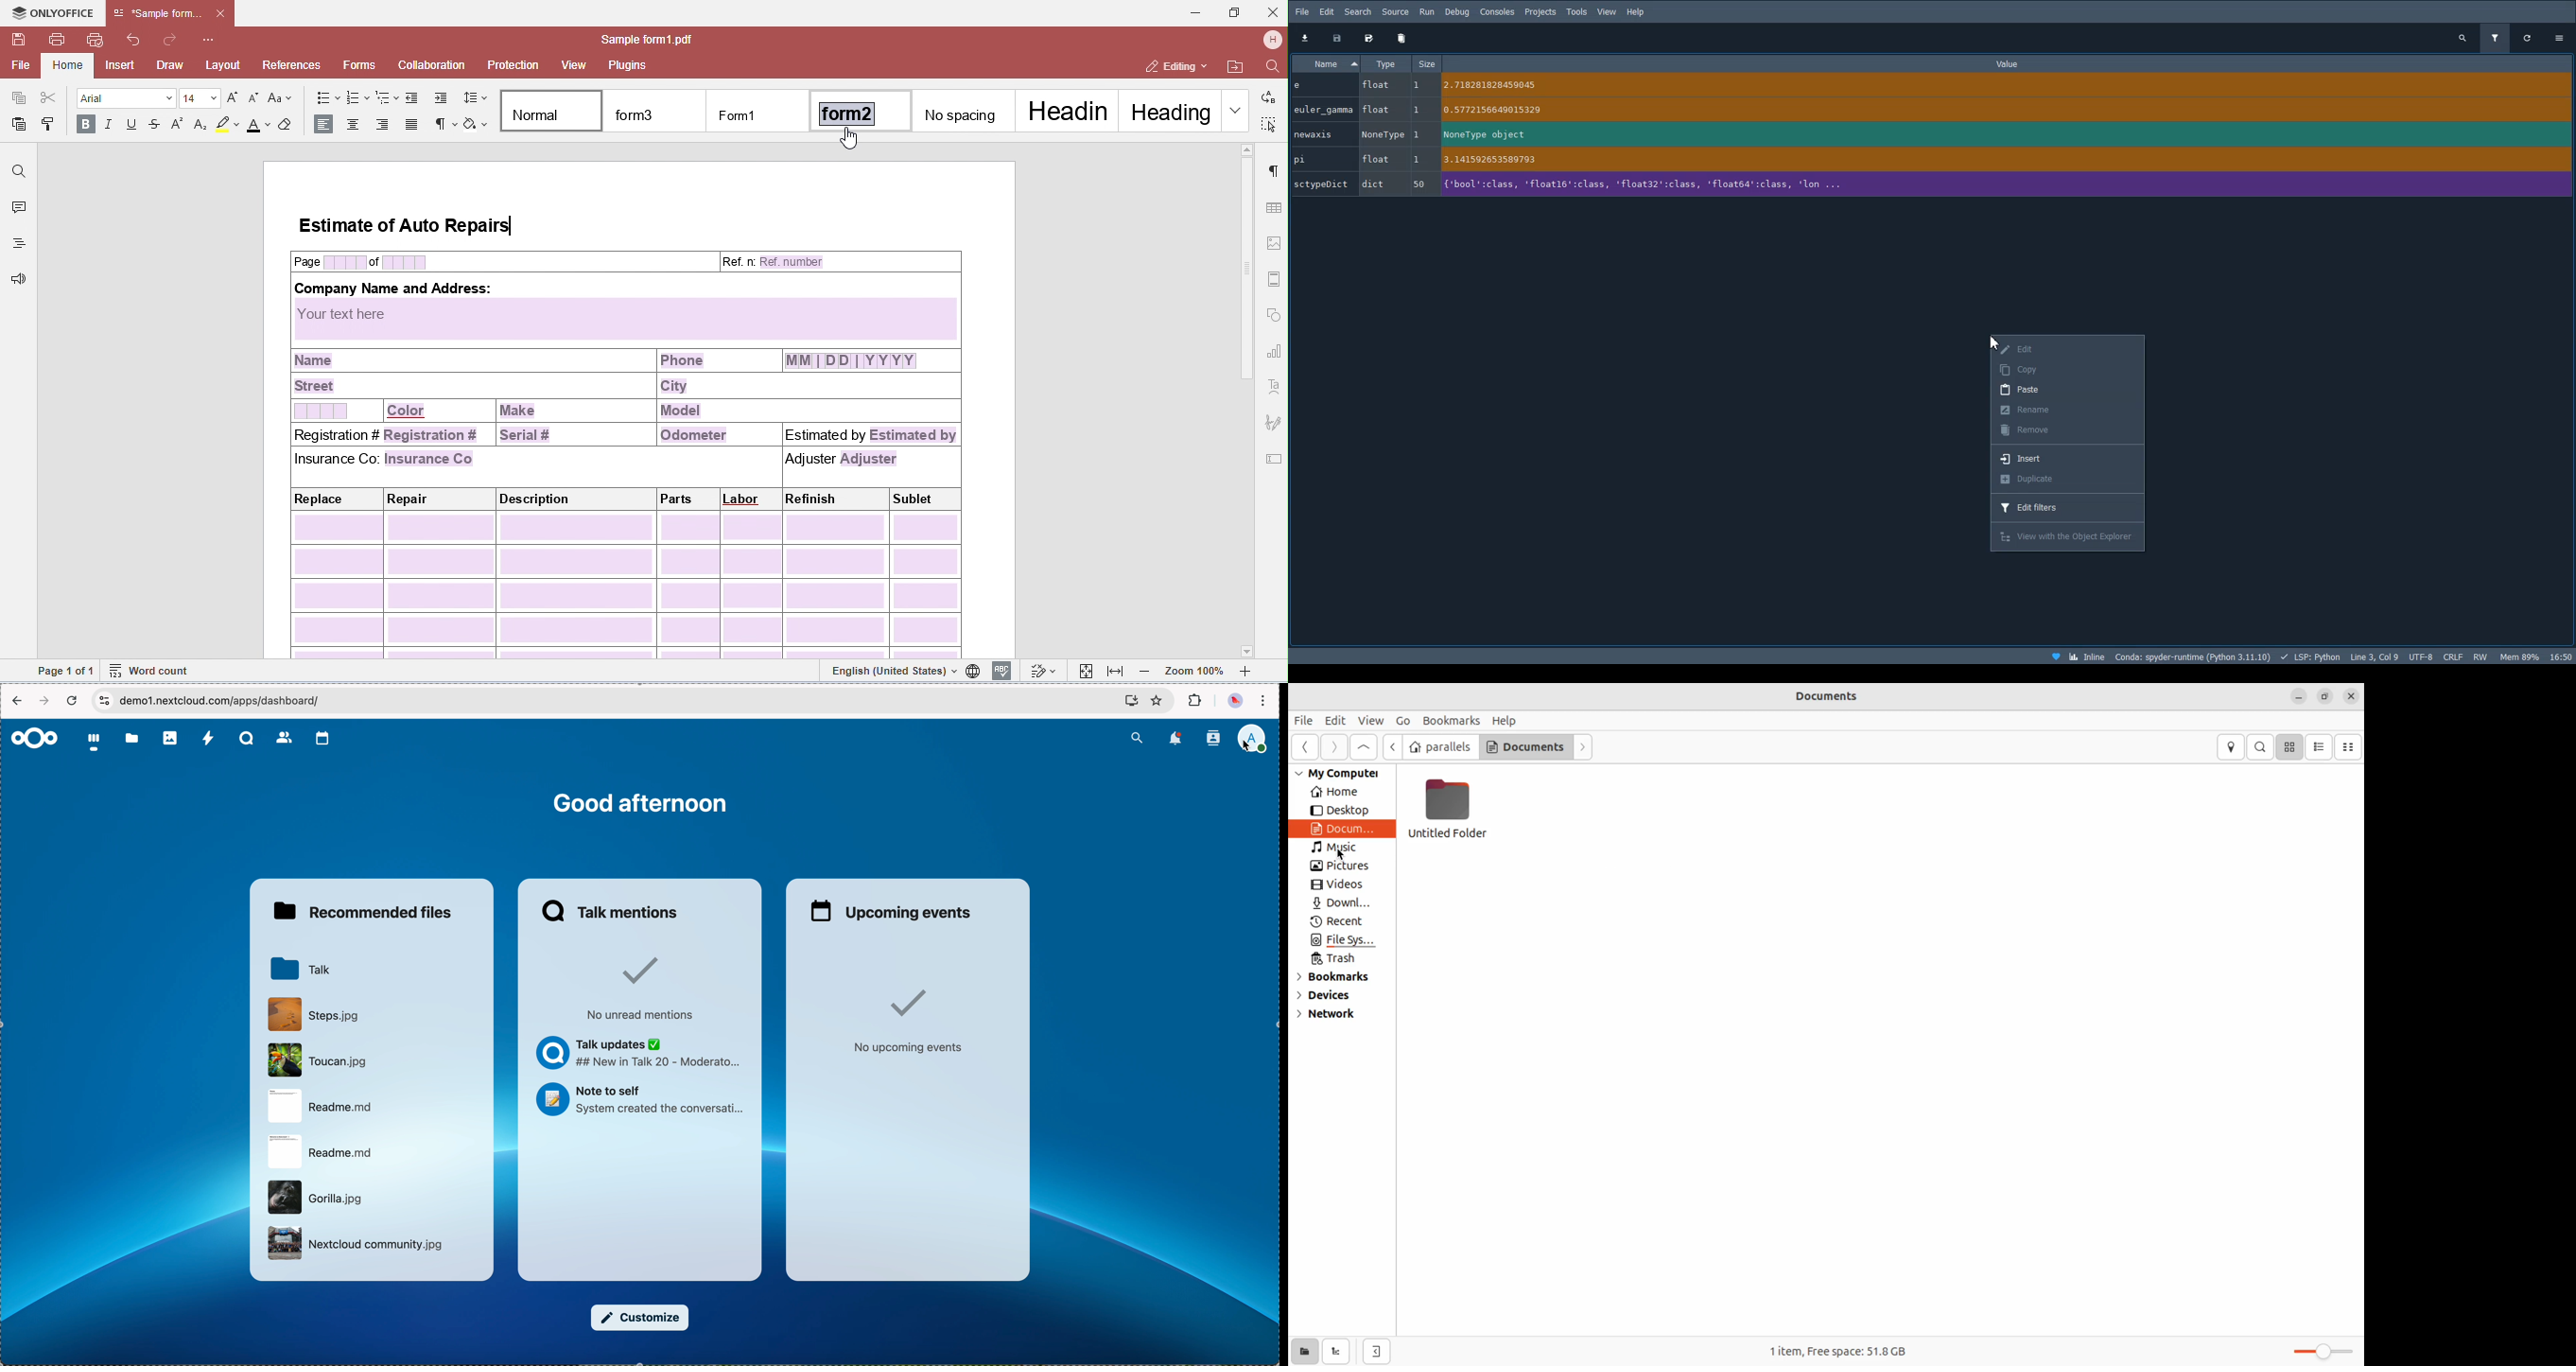 The height and width of the screenshot is (1372, 2576). I want to click on NoneType, so click(1385, 136).